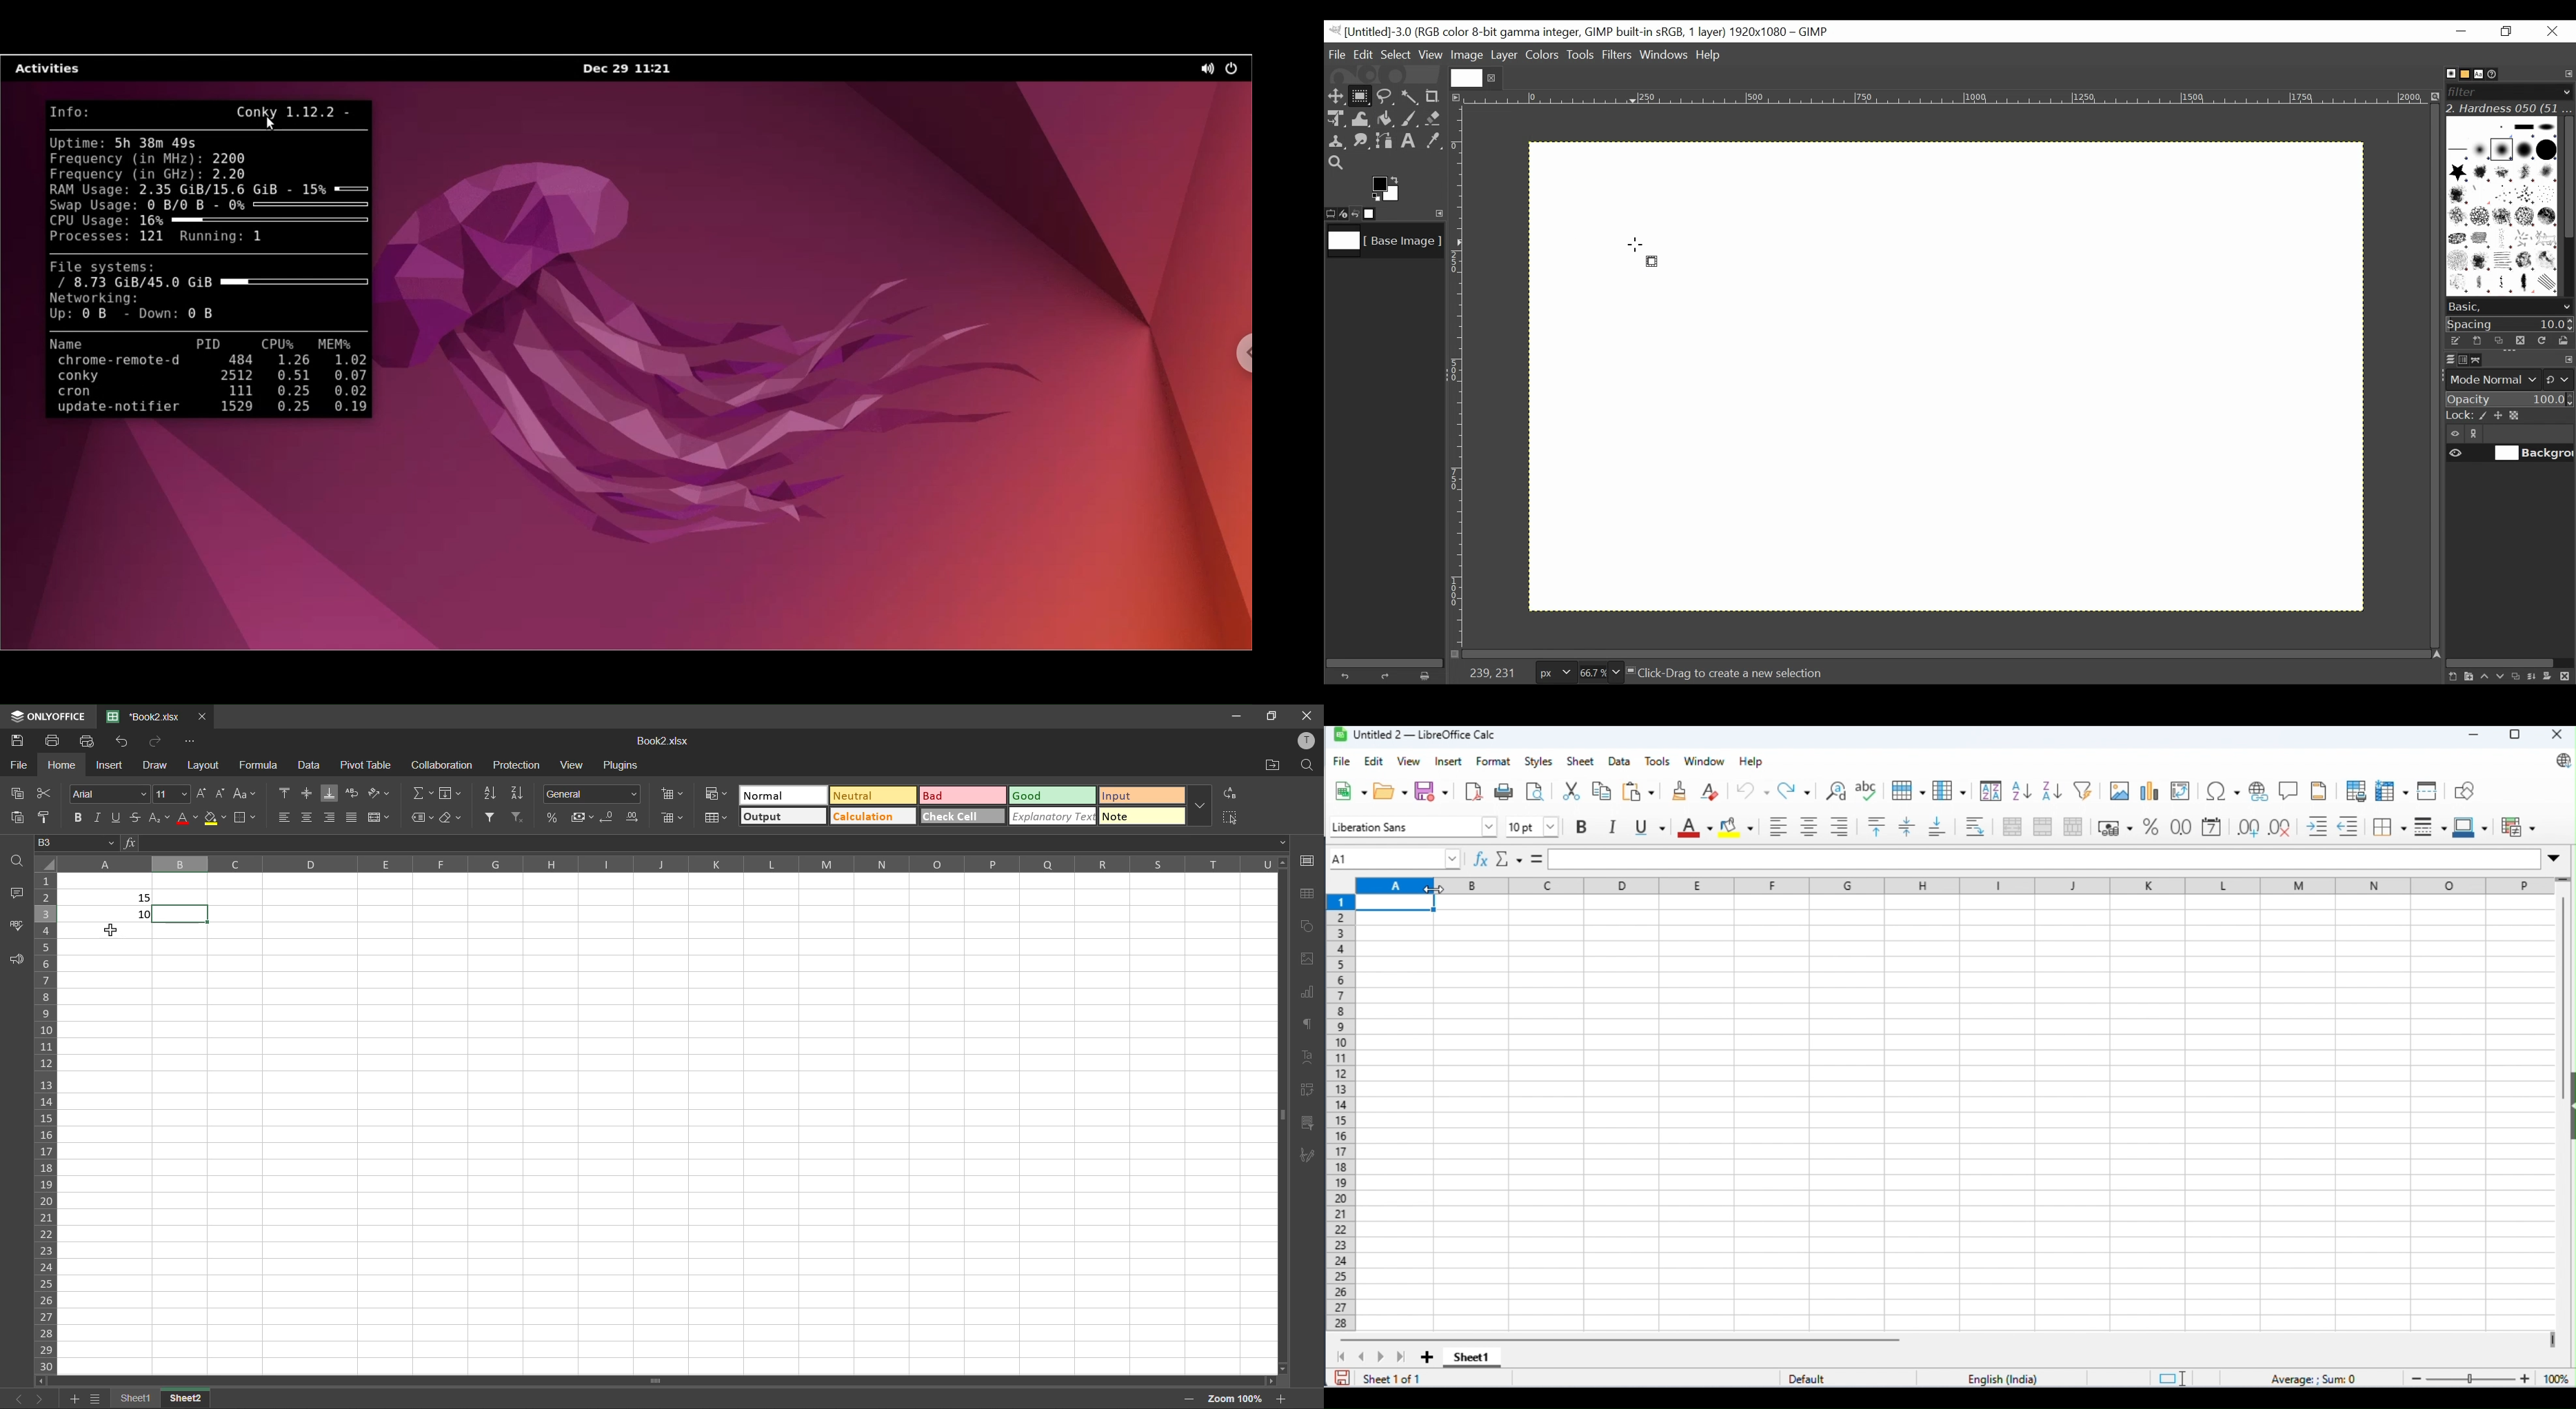 This screenshot has width=2576, height=1428. What do you see at coordinates (2043, 825) in the screenshot?
I see `merge cells` at bounding box center [2043, 825].